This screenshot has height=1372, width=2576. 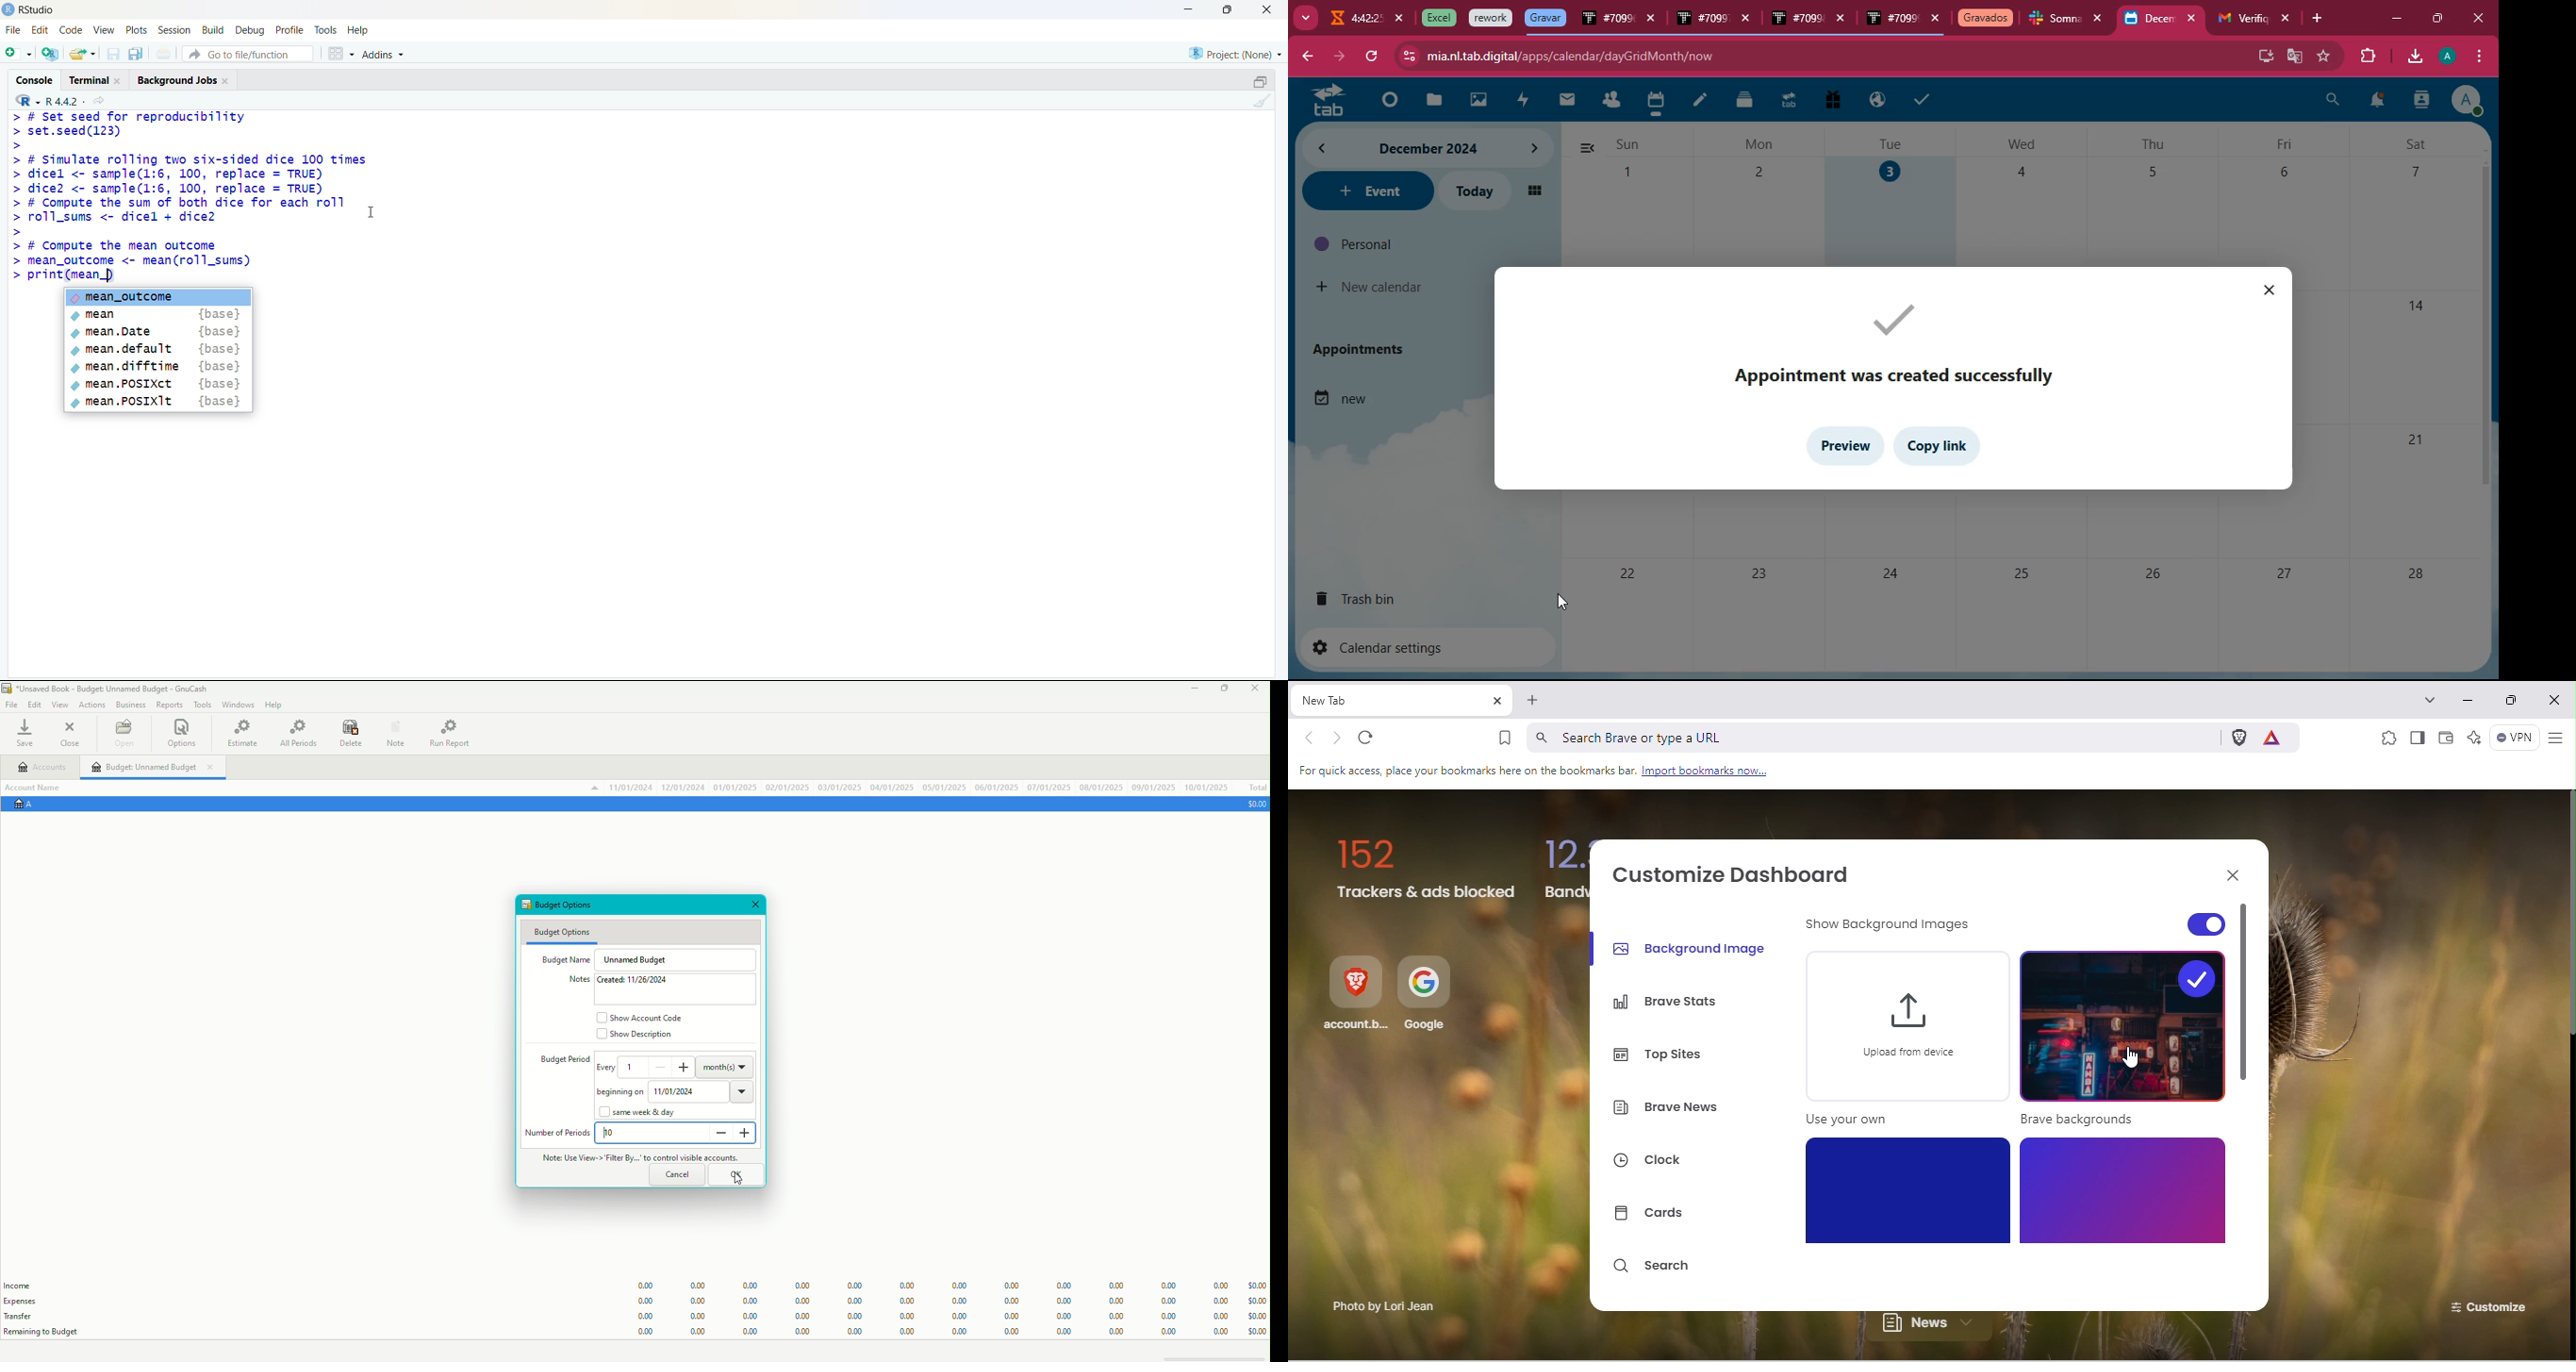 What do you see at coordinates (2295, 56) in the screenshot?
I see `google translator` at bounding box center [2295, 56].